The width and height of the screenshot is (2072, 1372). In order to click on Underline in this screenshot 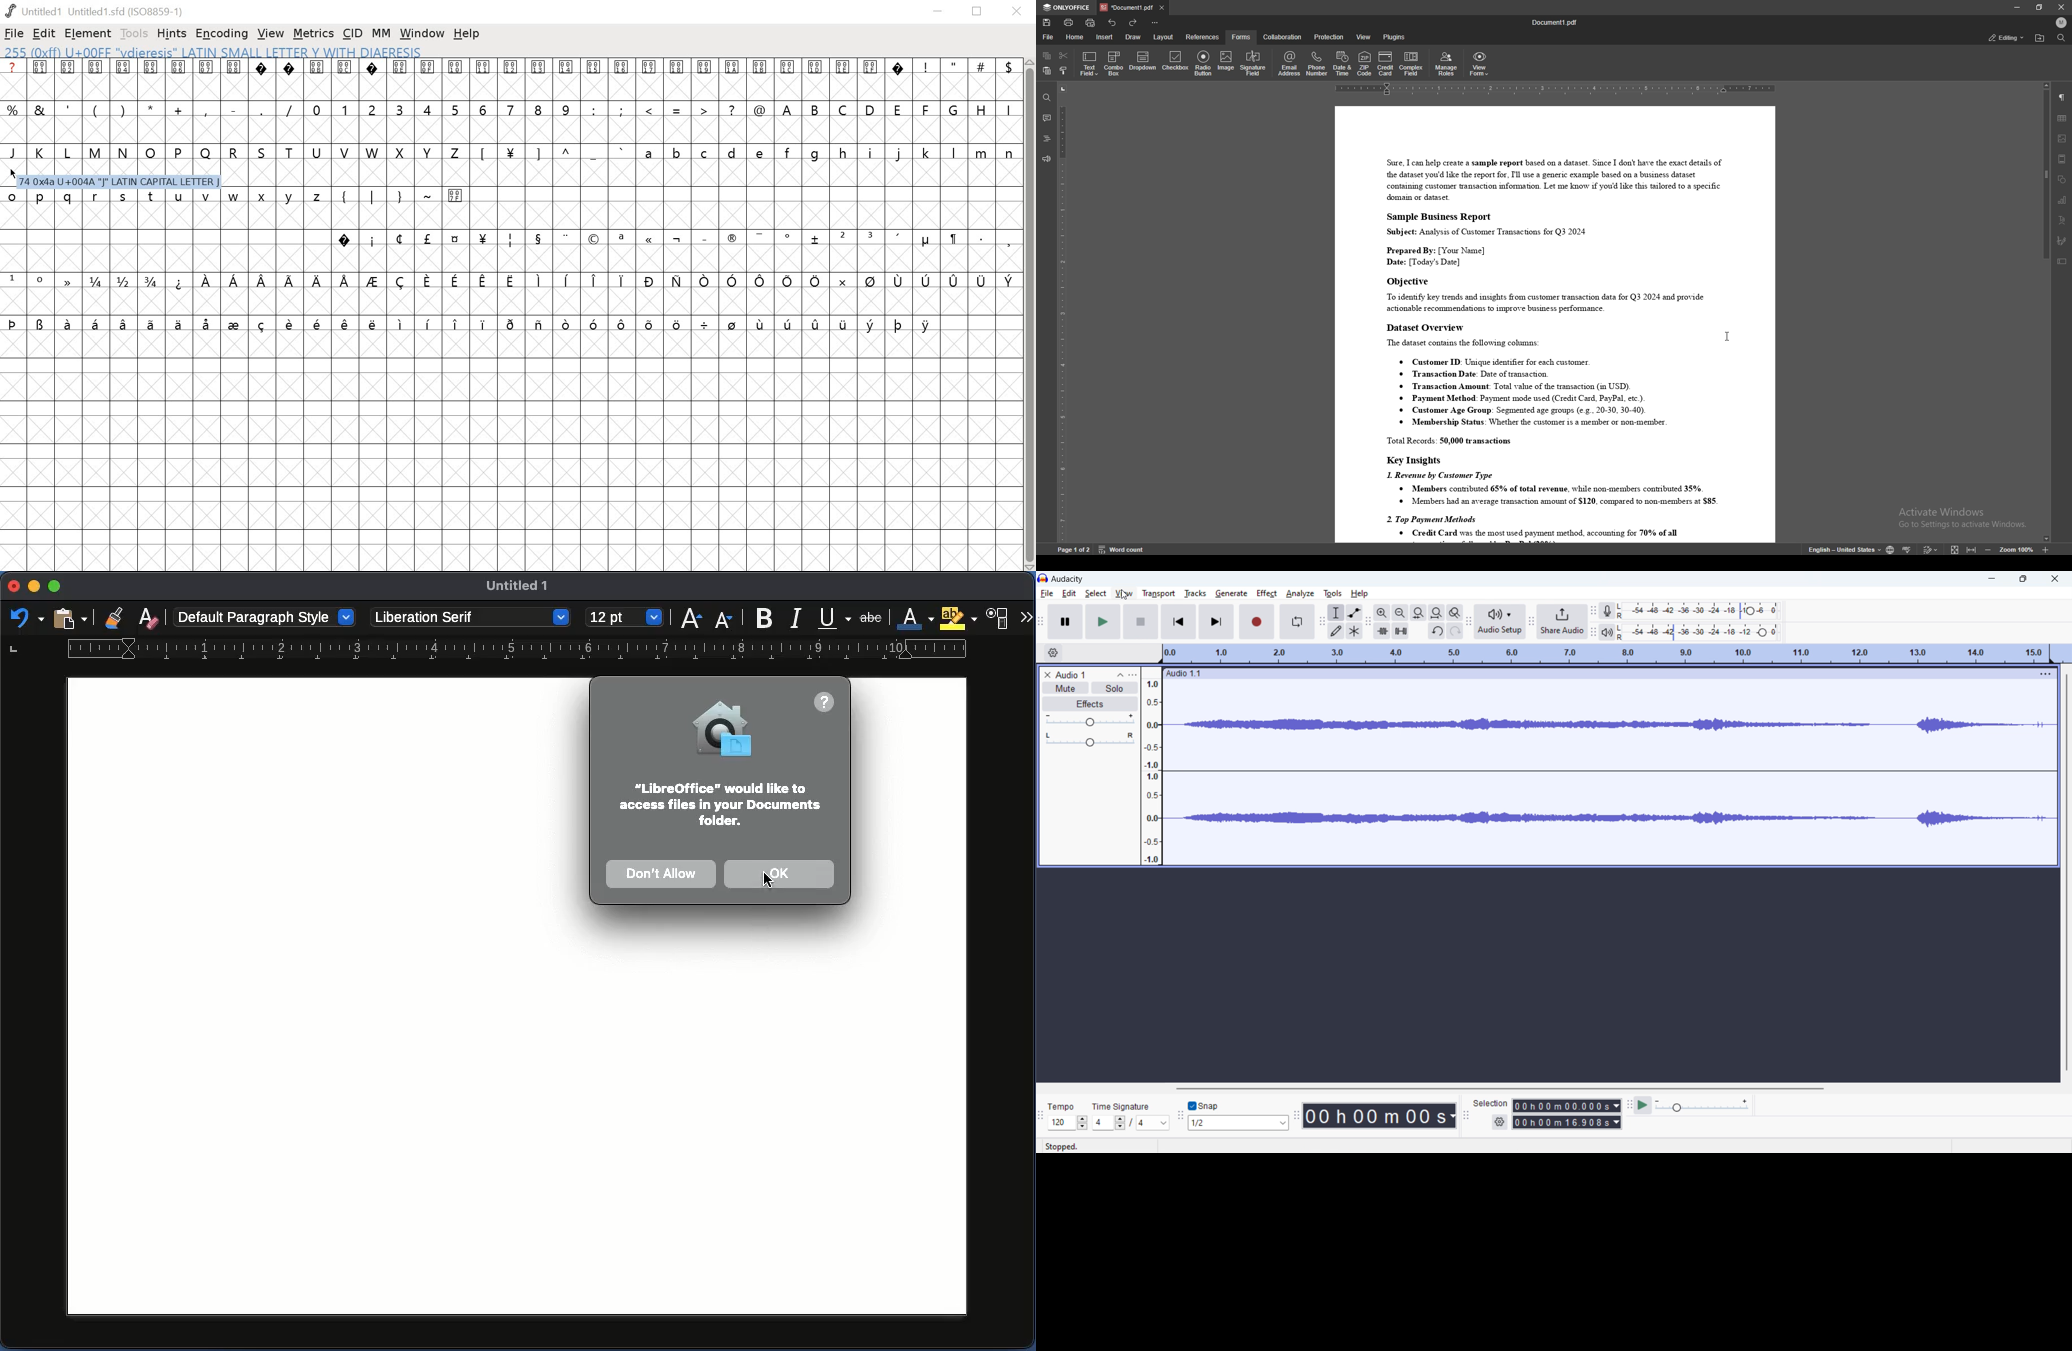, I will do `click(835, 617)`.